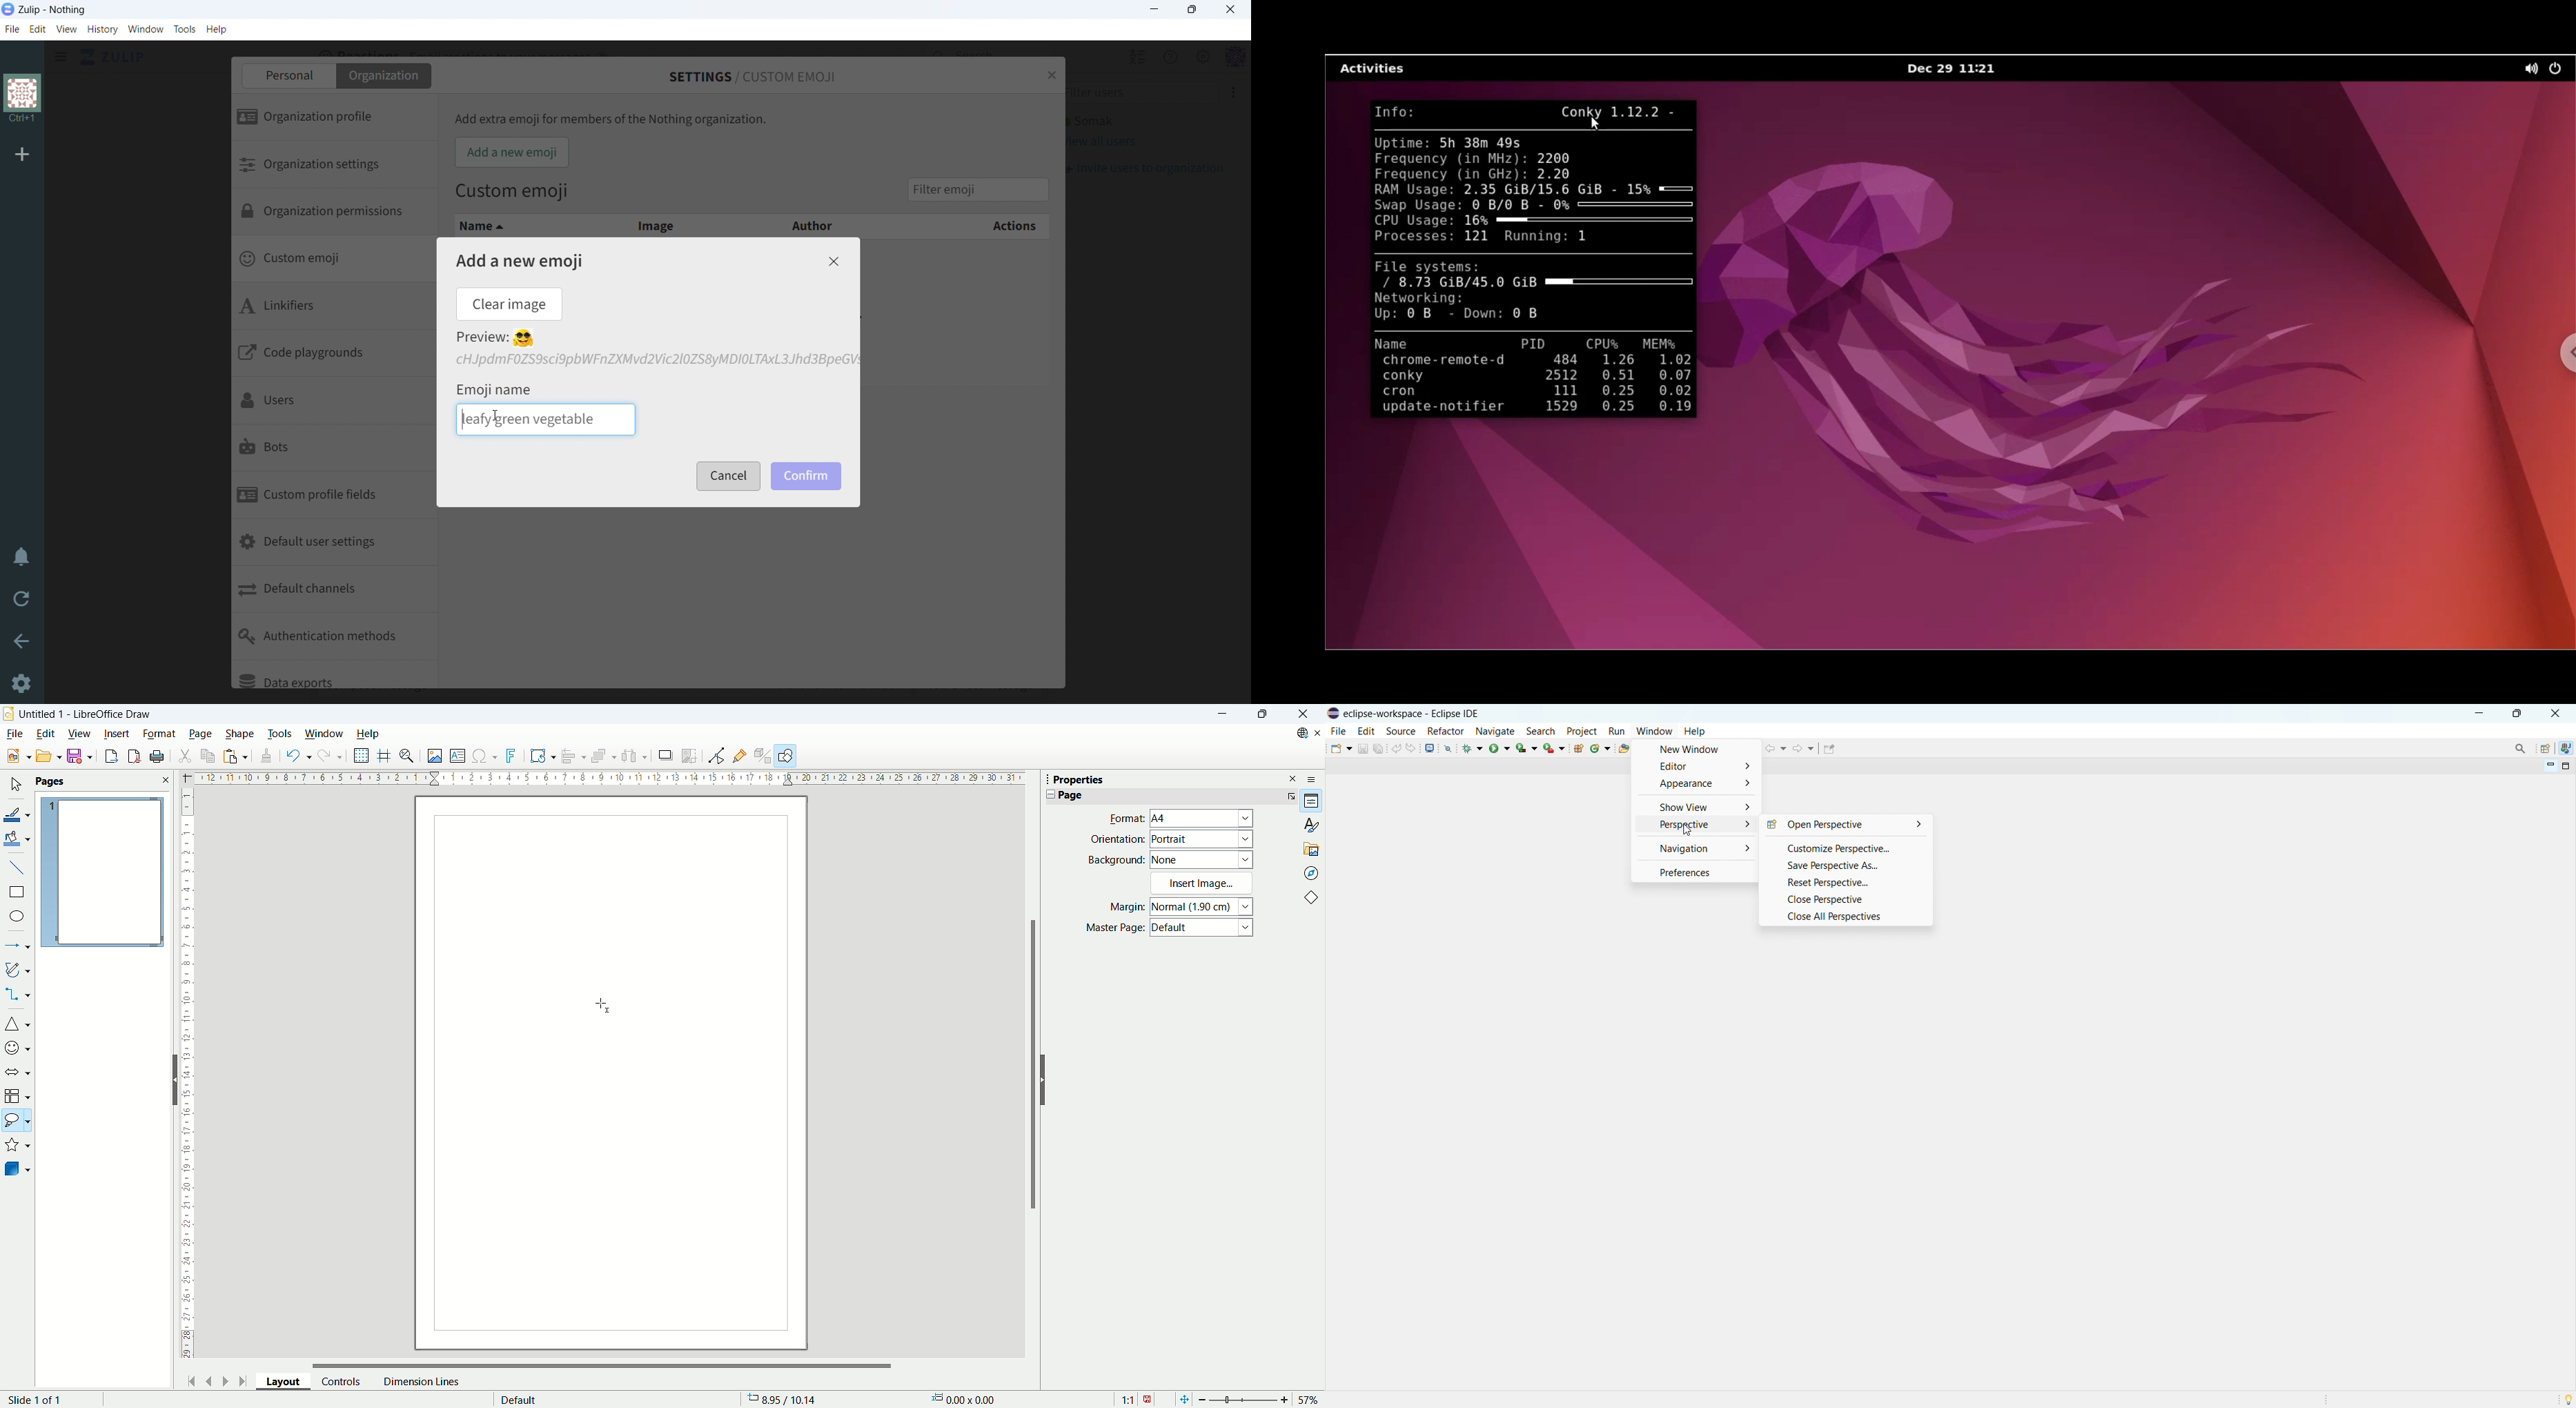 The width and height of the screenshot is (2576, 1428). I want to click on fit to window screen, so click(1183, 1398).